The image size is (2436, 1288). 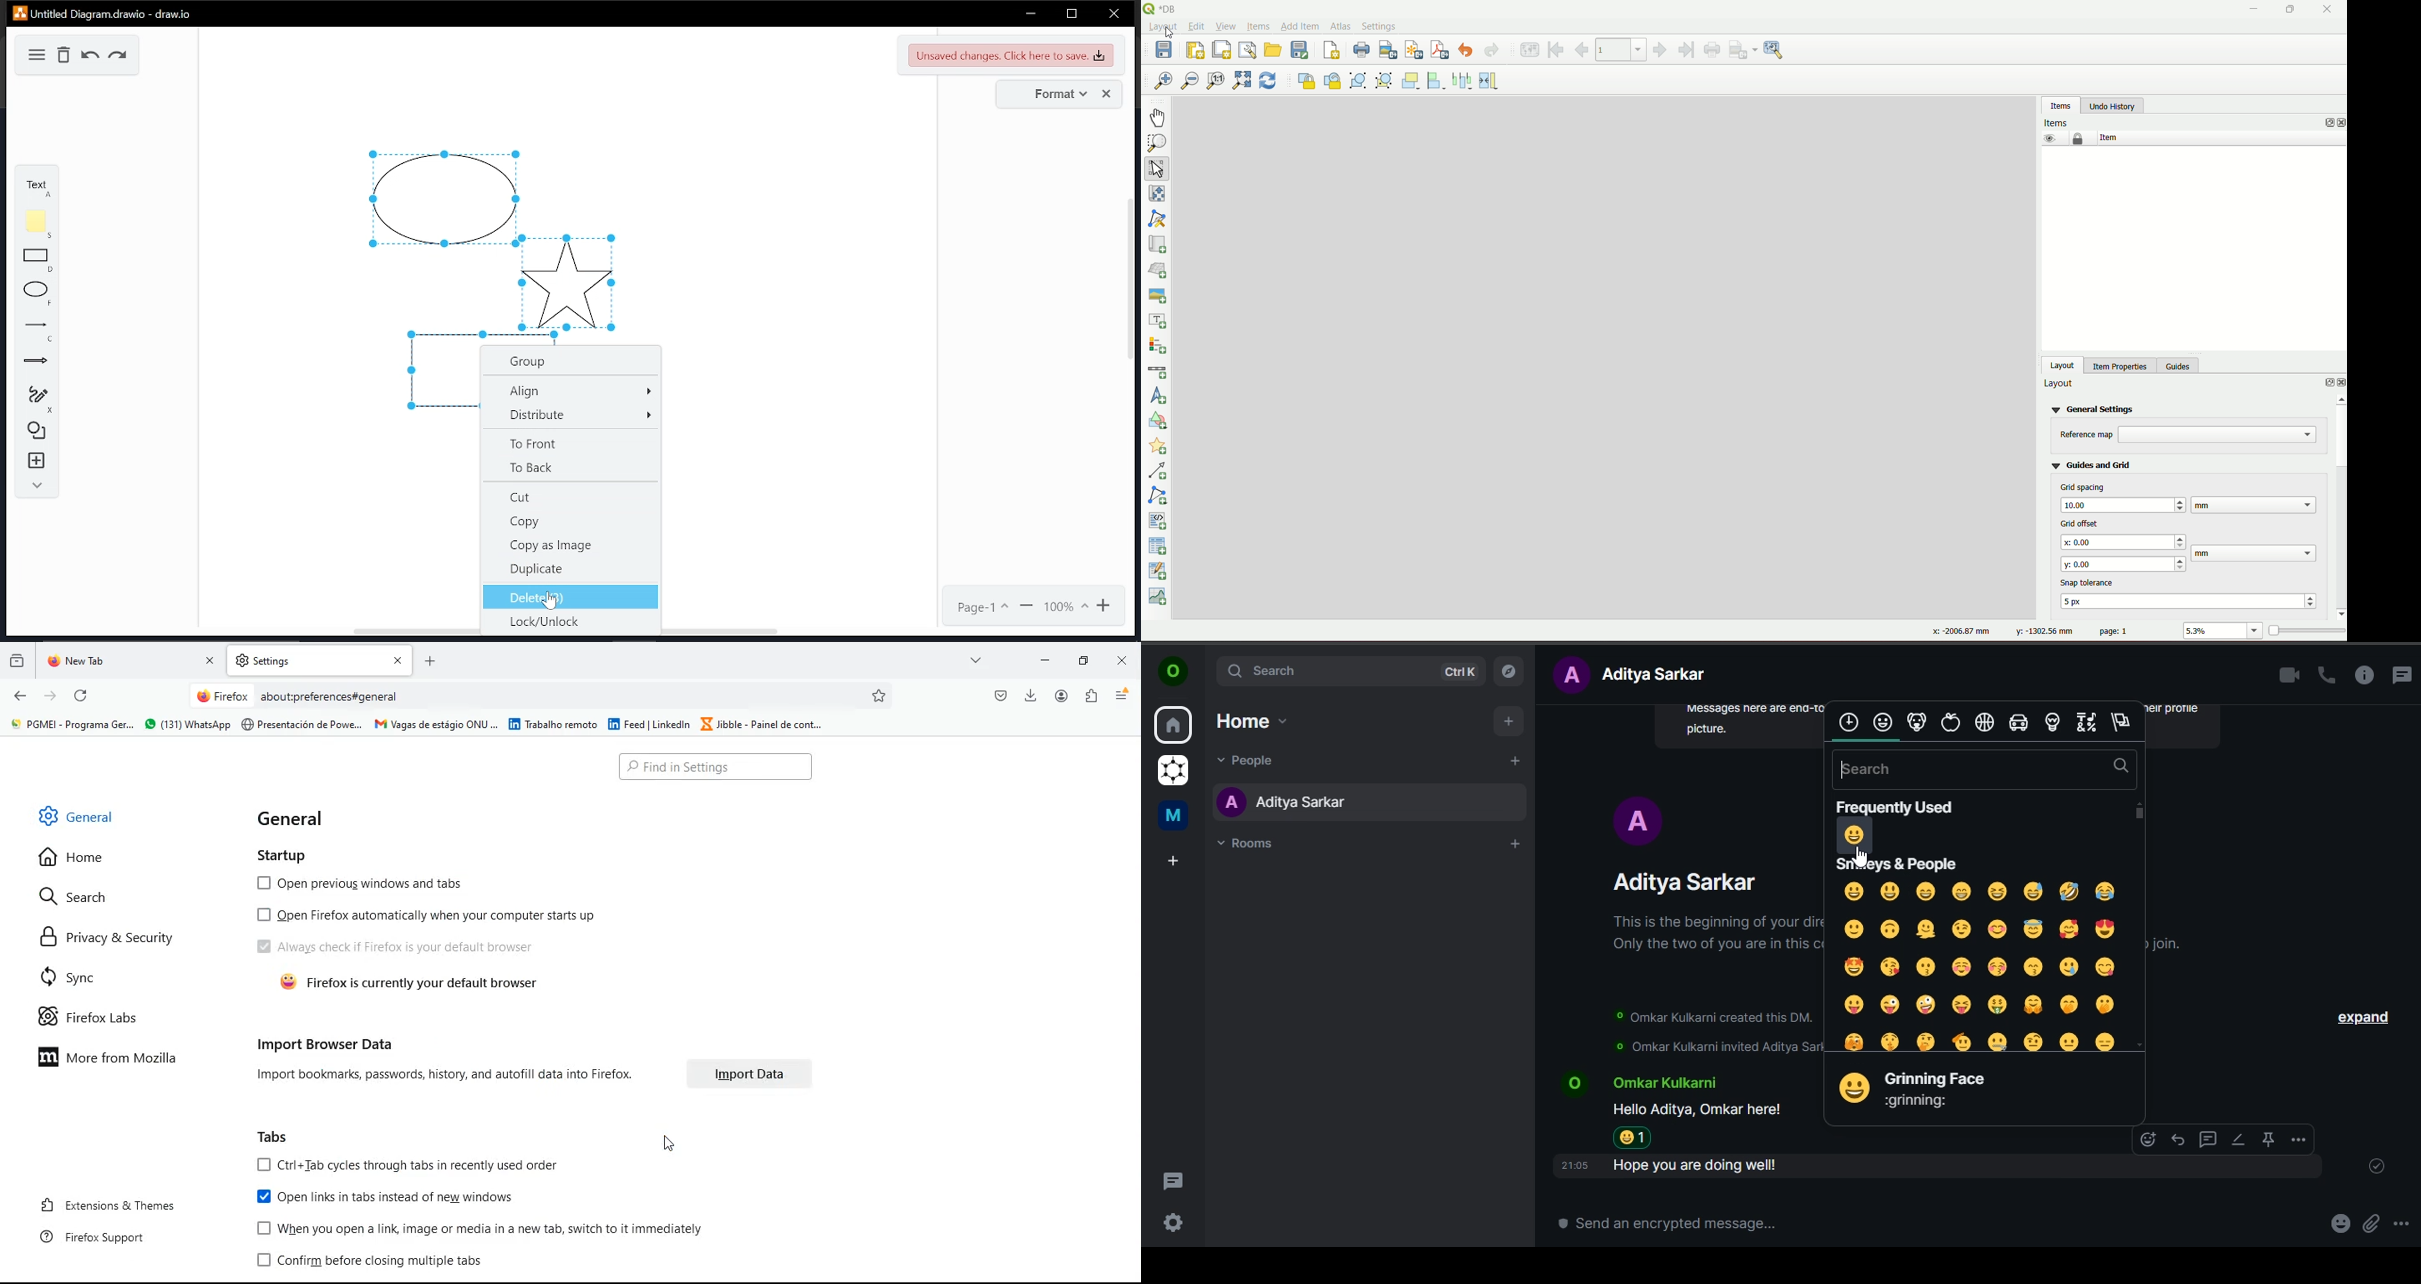 I want to click on Hello Aditya, Omkar here!, so click(x=1700, y=1110).